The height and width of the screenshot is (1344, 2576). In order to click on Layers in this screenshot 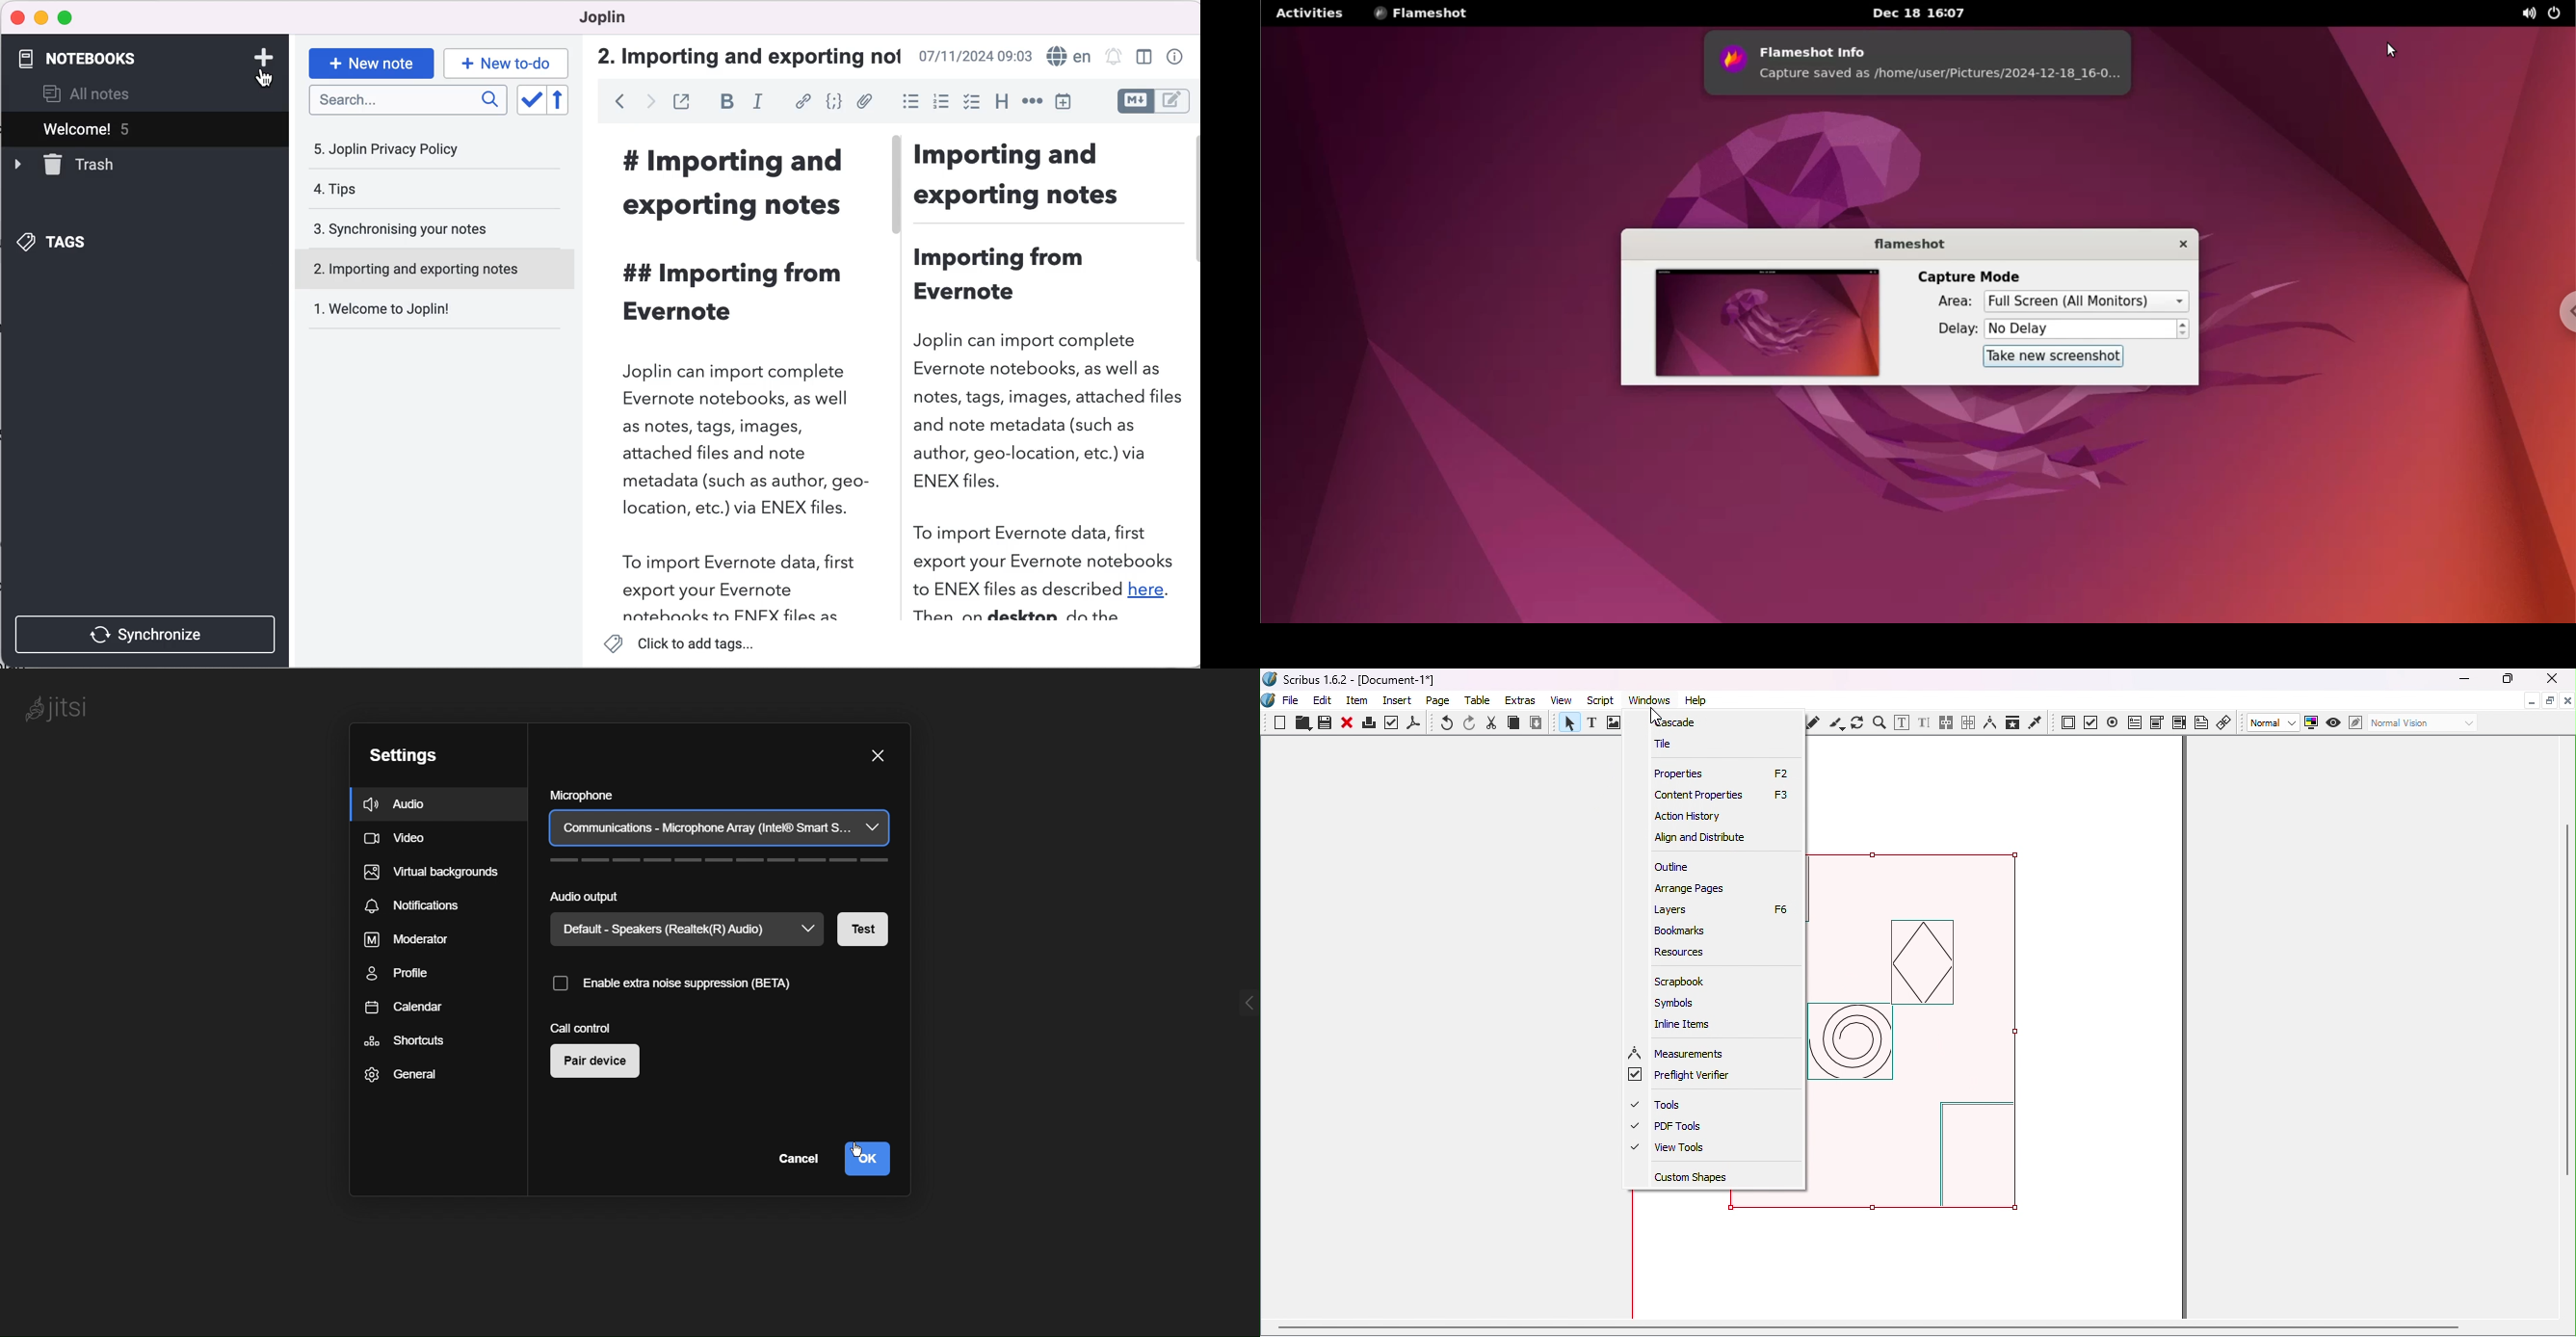, I will do `click(1719, 908)`.